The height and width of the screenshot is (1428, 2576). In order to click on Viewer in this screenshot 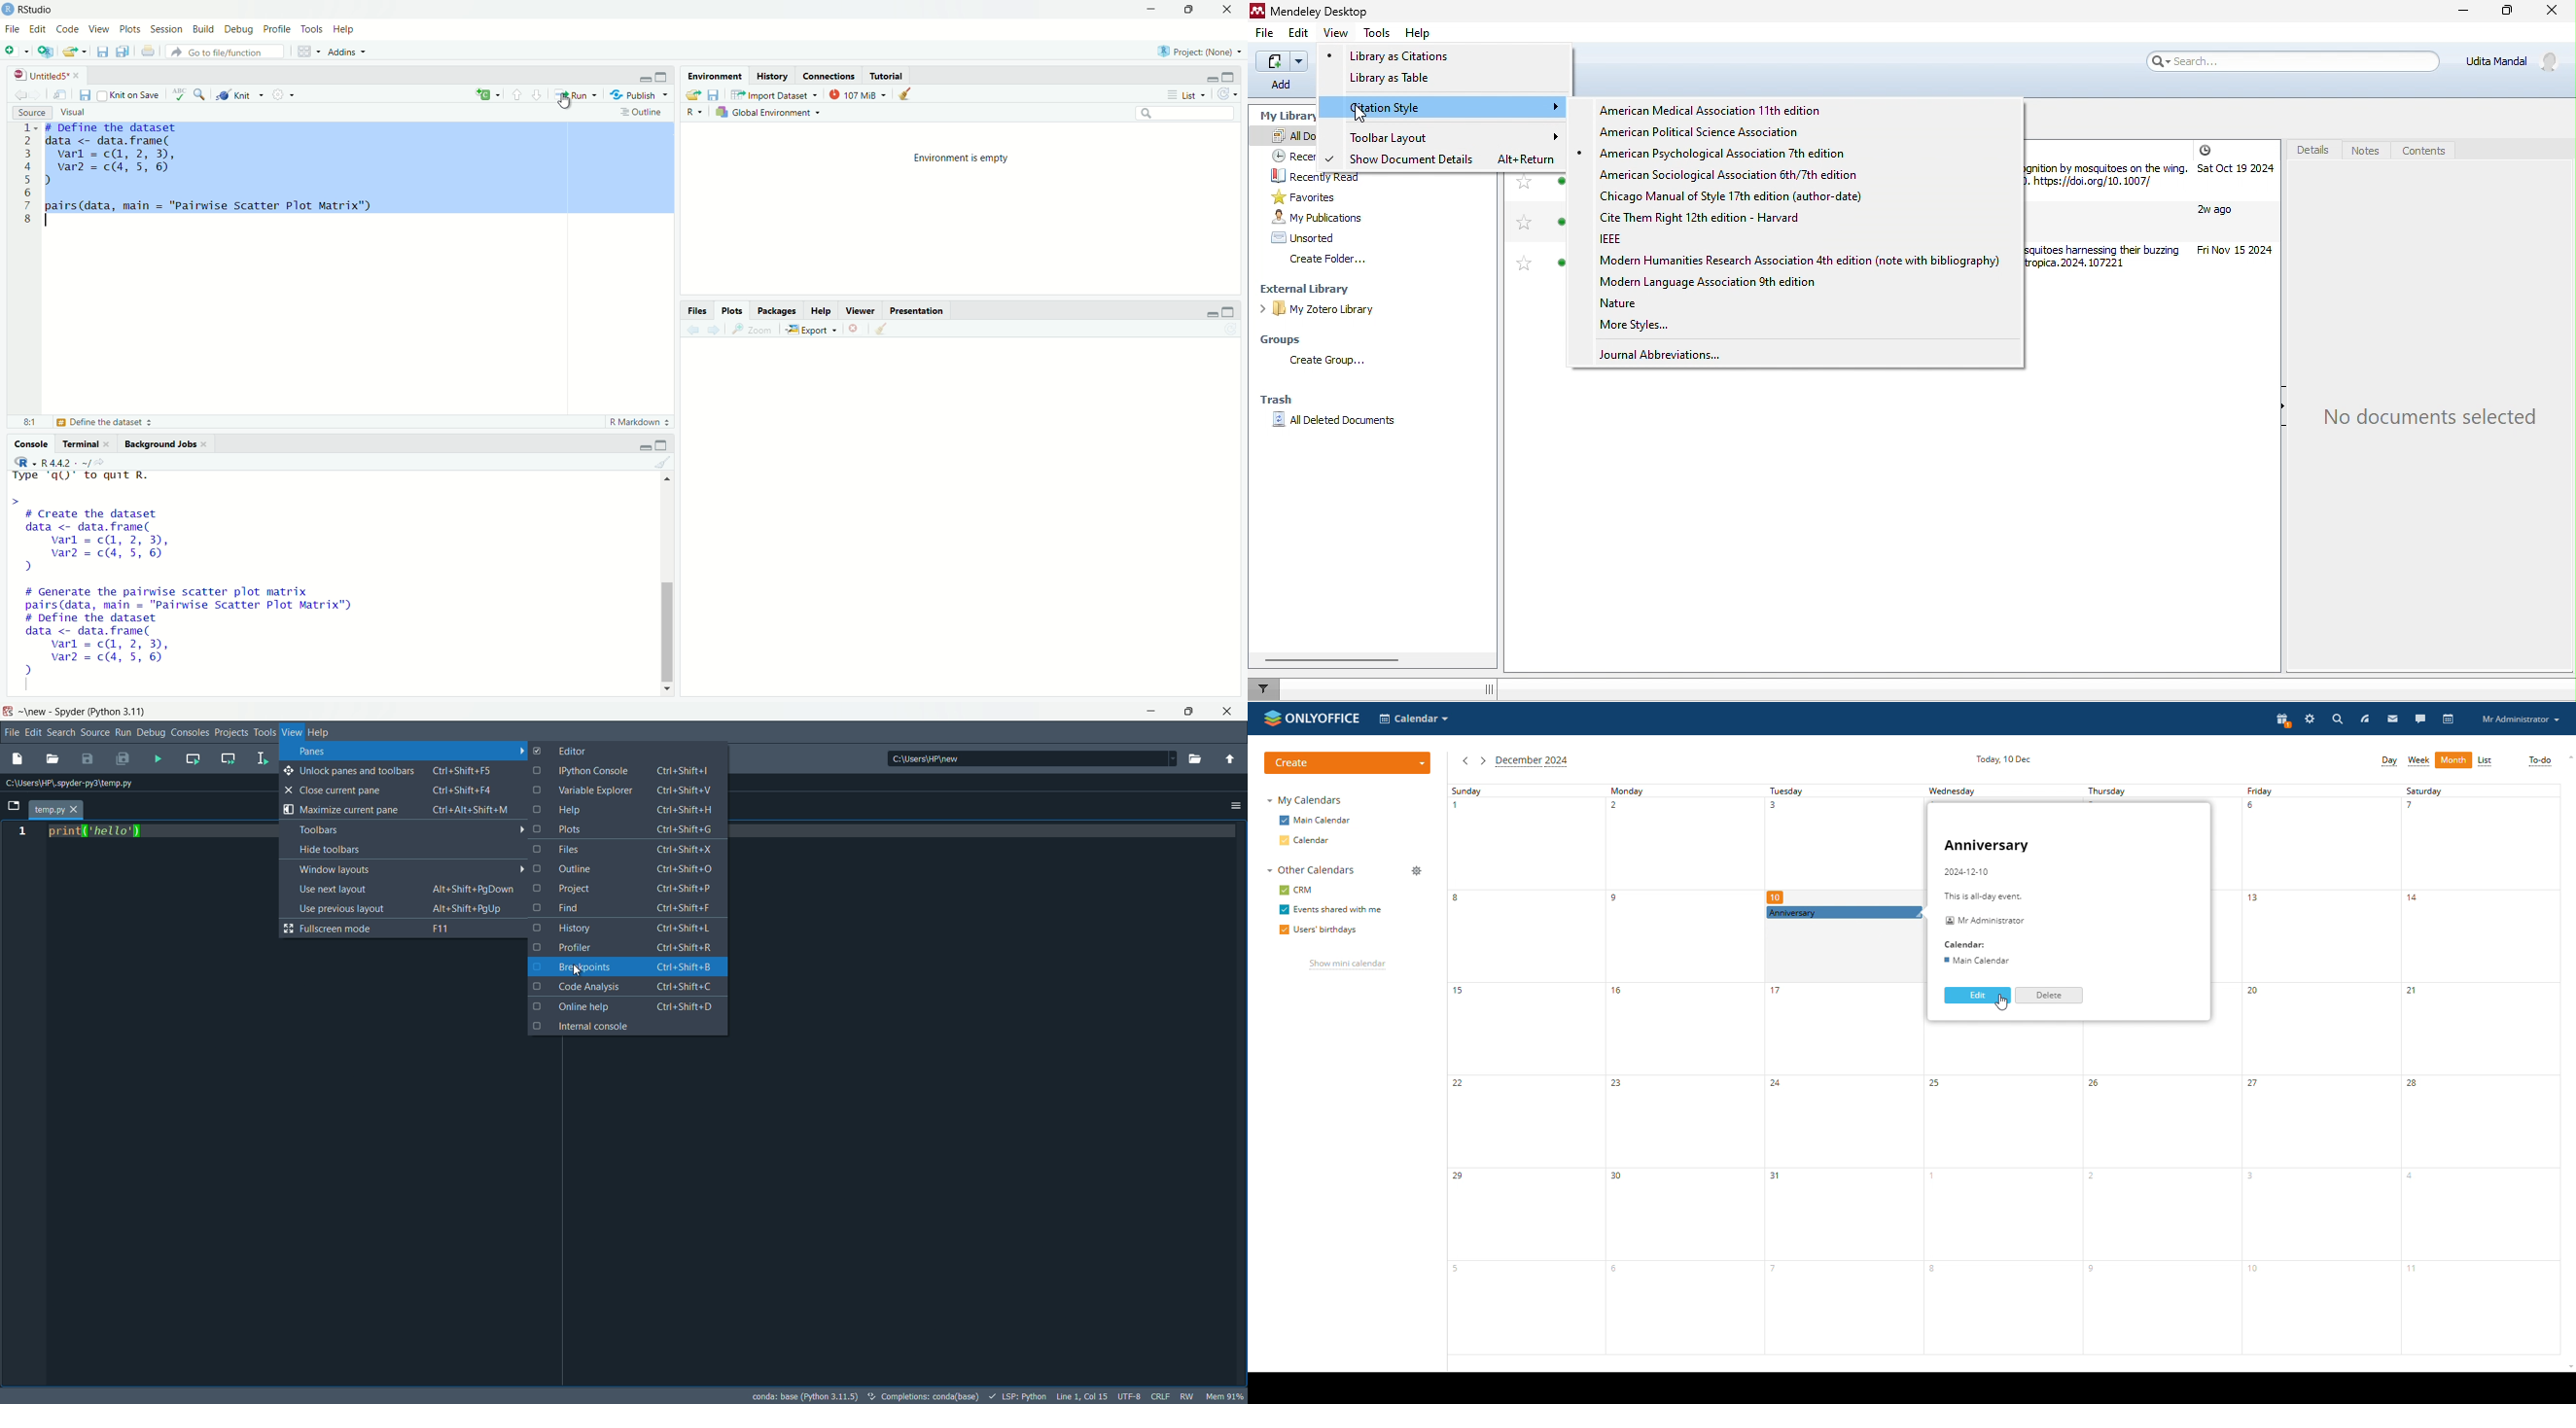, I will do `click(860, 310)`.